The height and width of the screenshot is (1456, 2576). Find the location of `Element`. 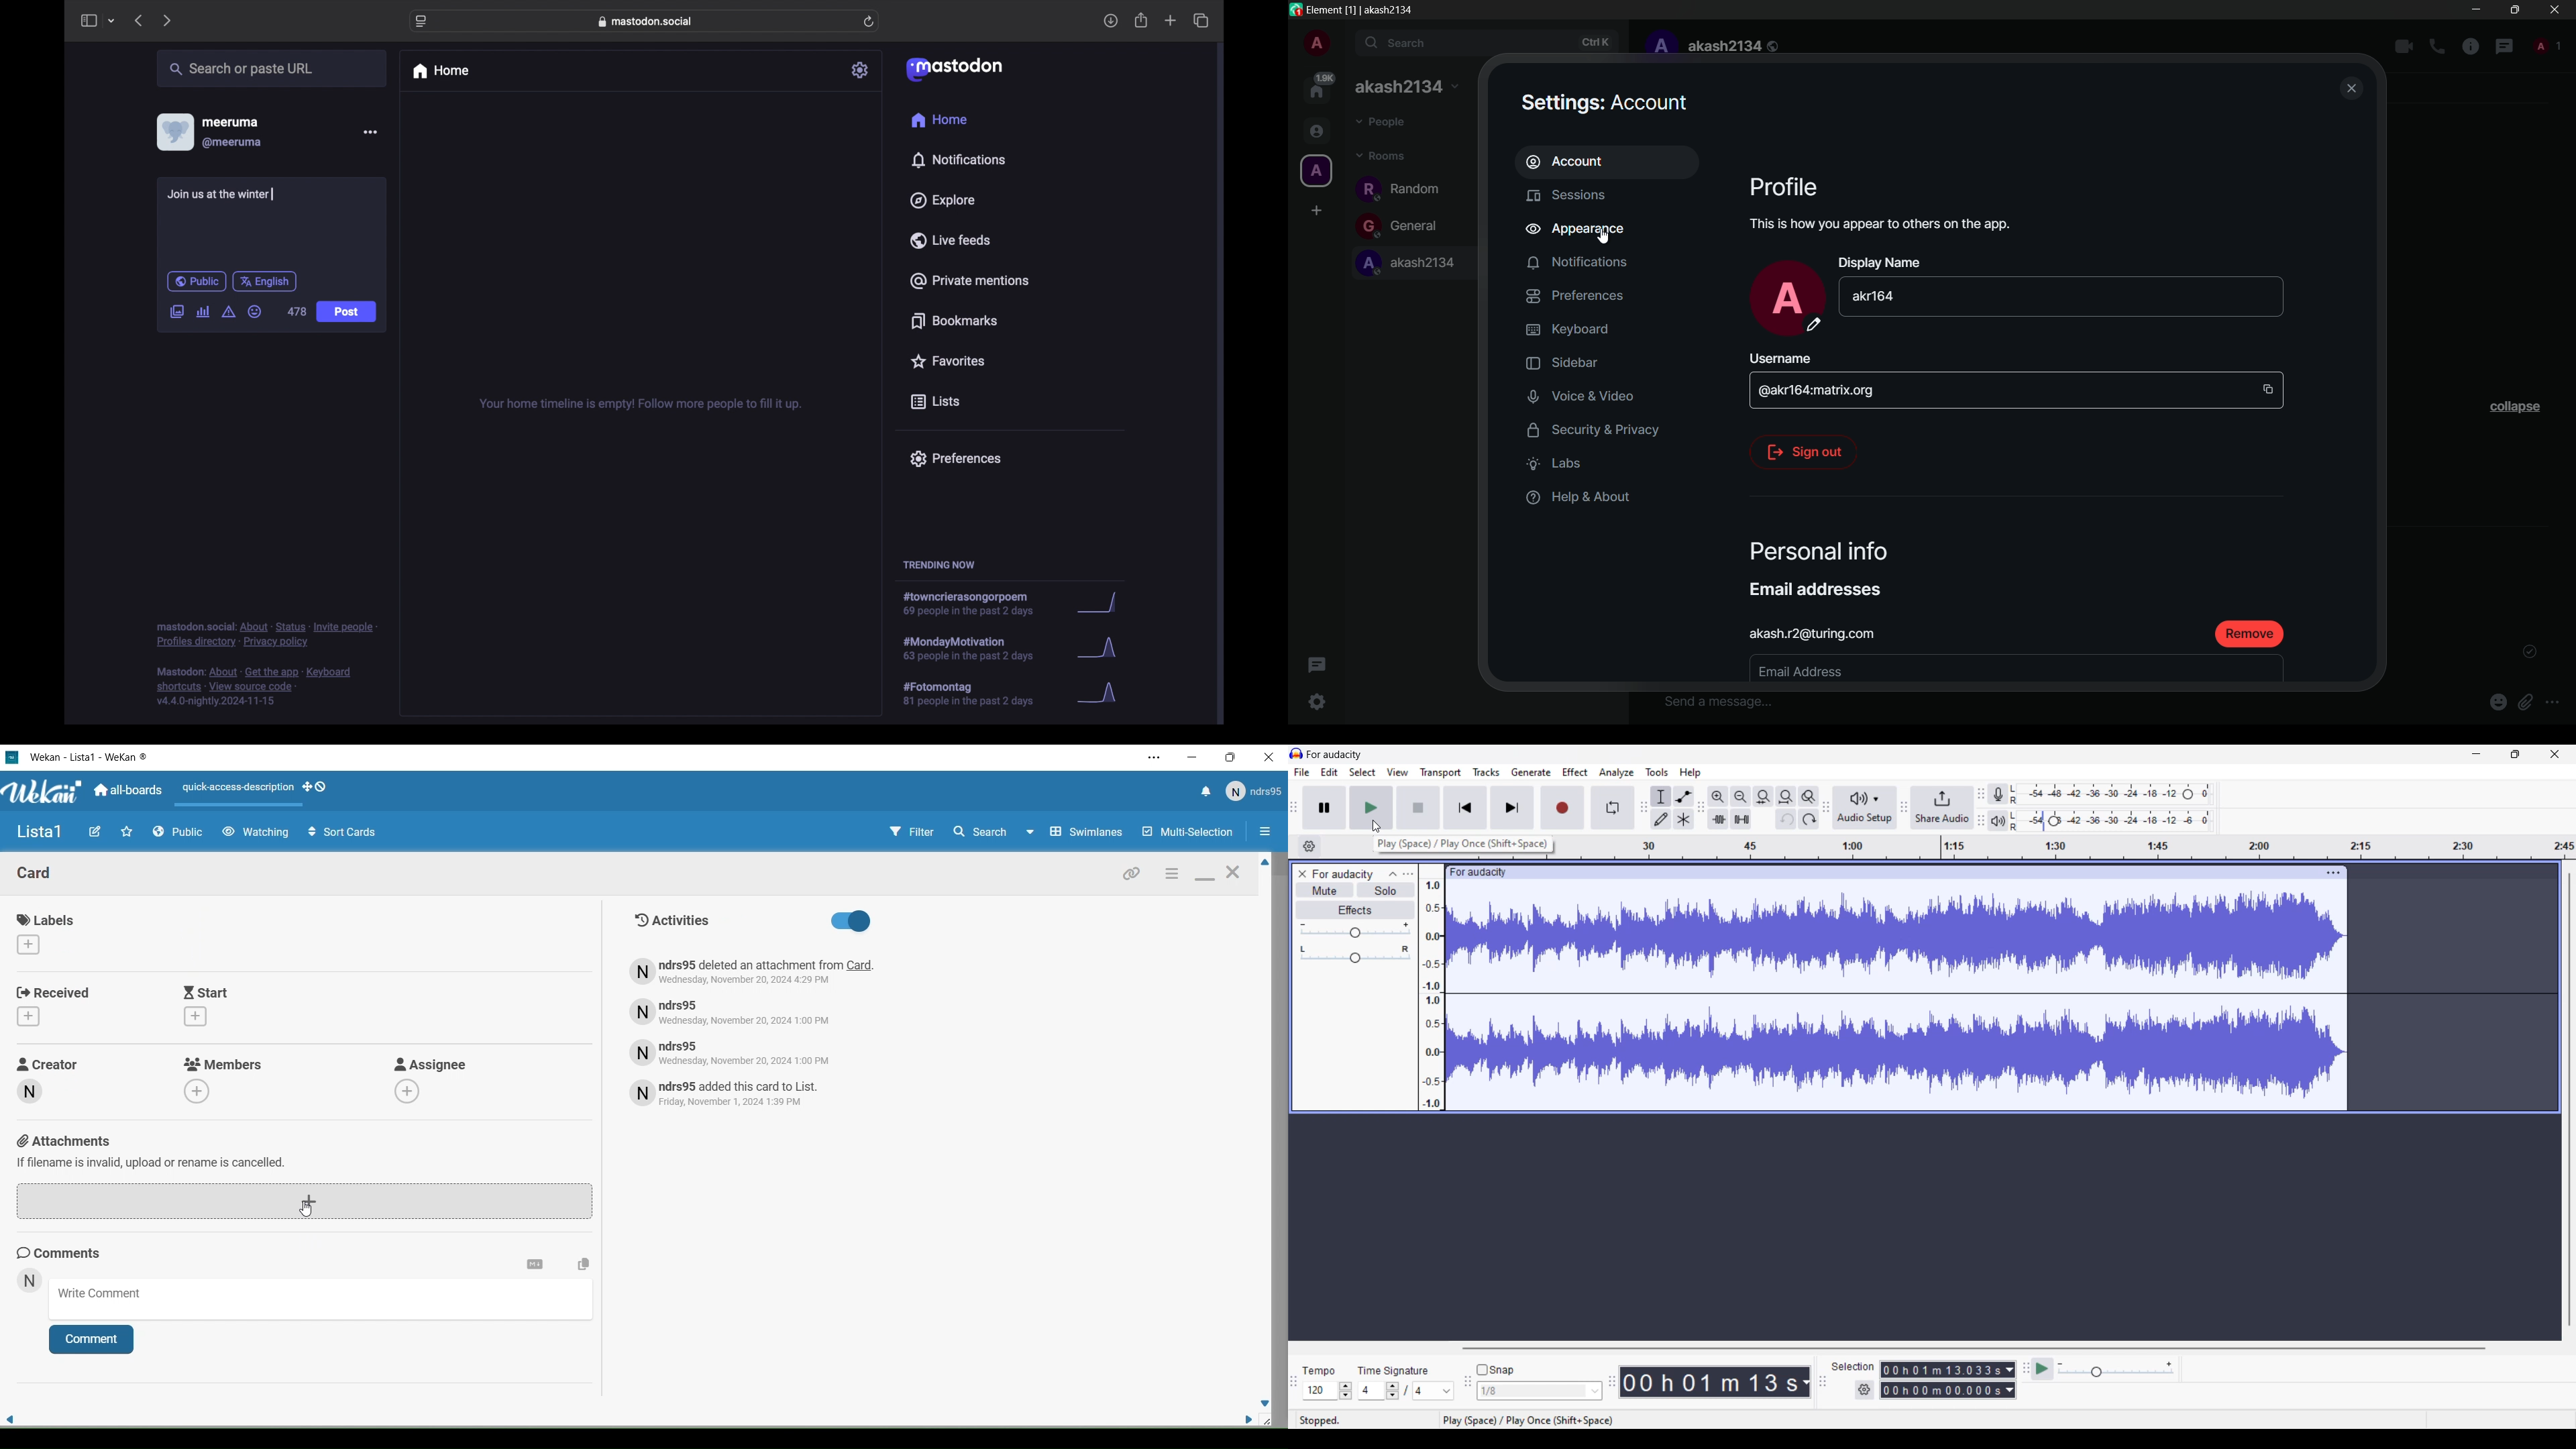

Element is located at coordinates (1324, 9).